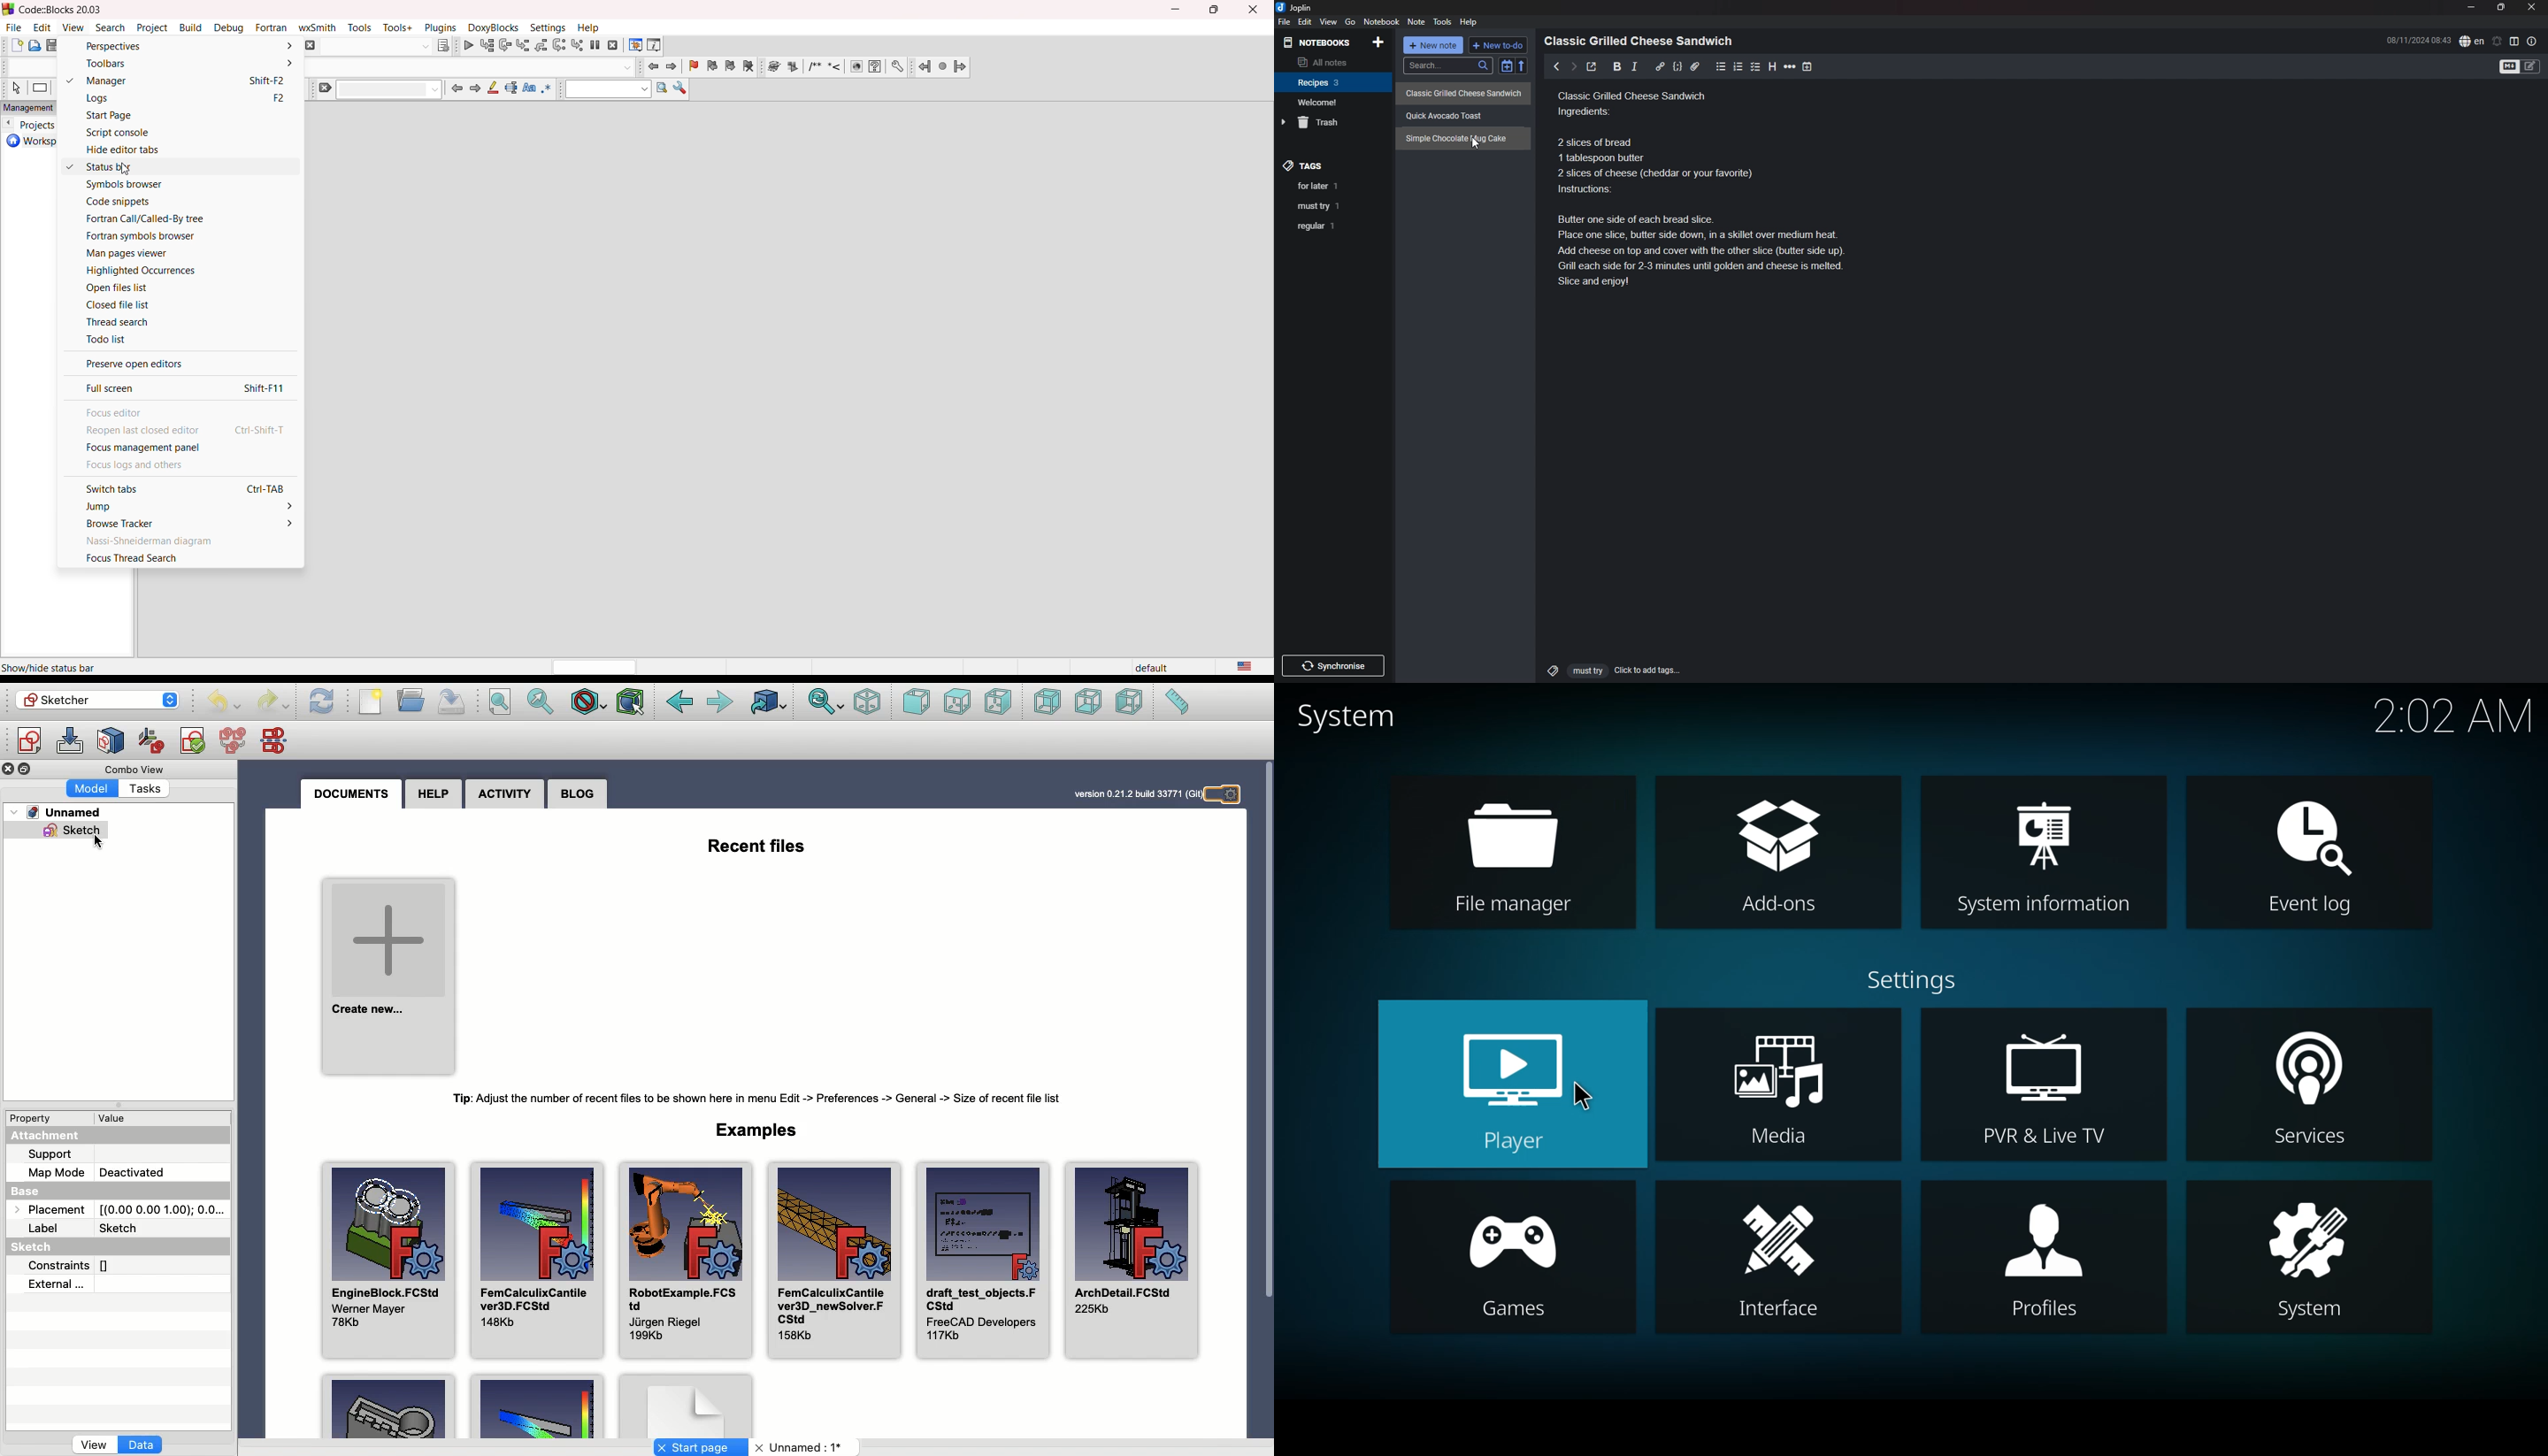  What do you see at coordinates (322, 701) in the screenshot?
I see `Refresh` at bounding box center [322, 701].